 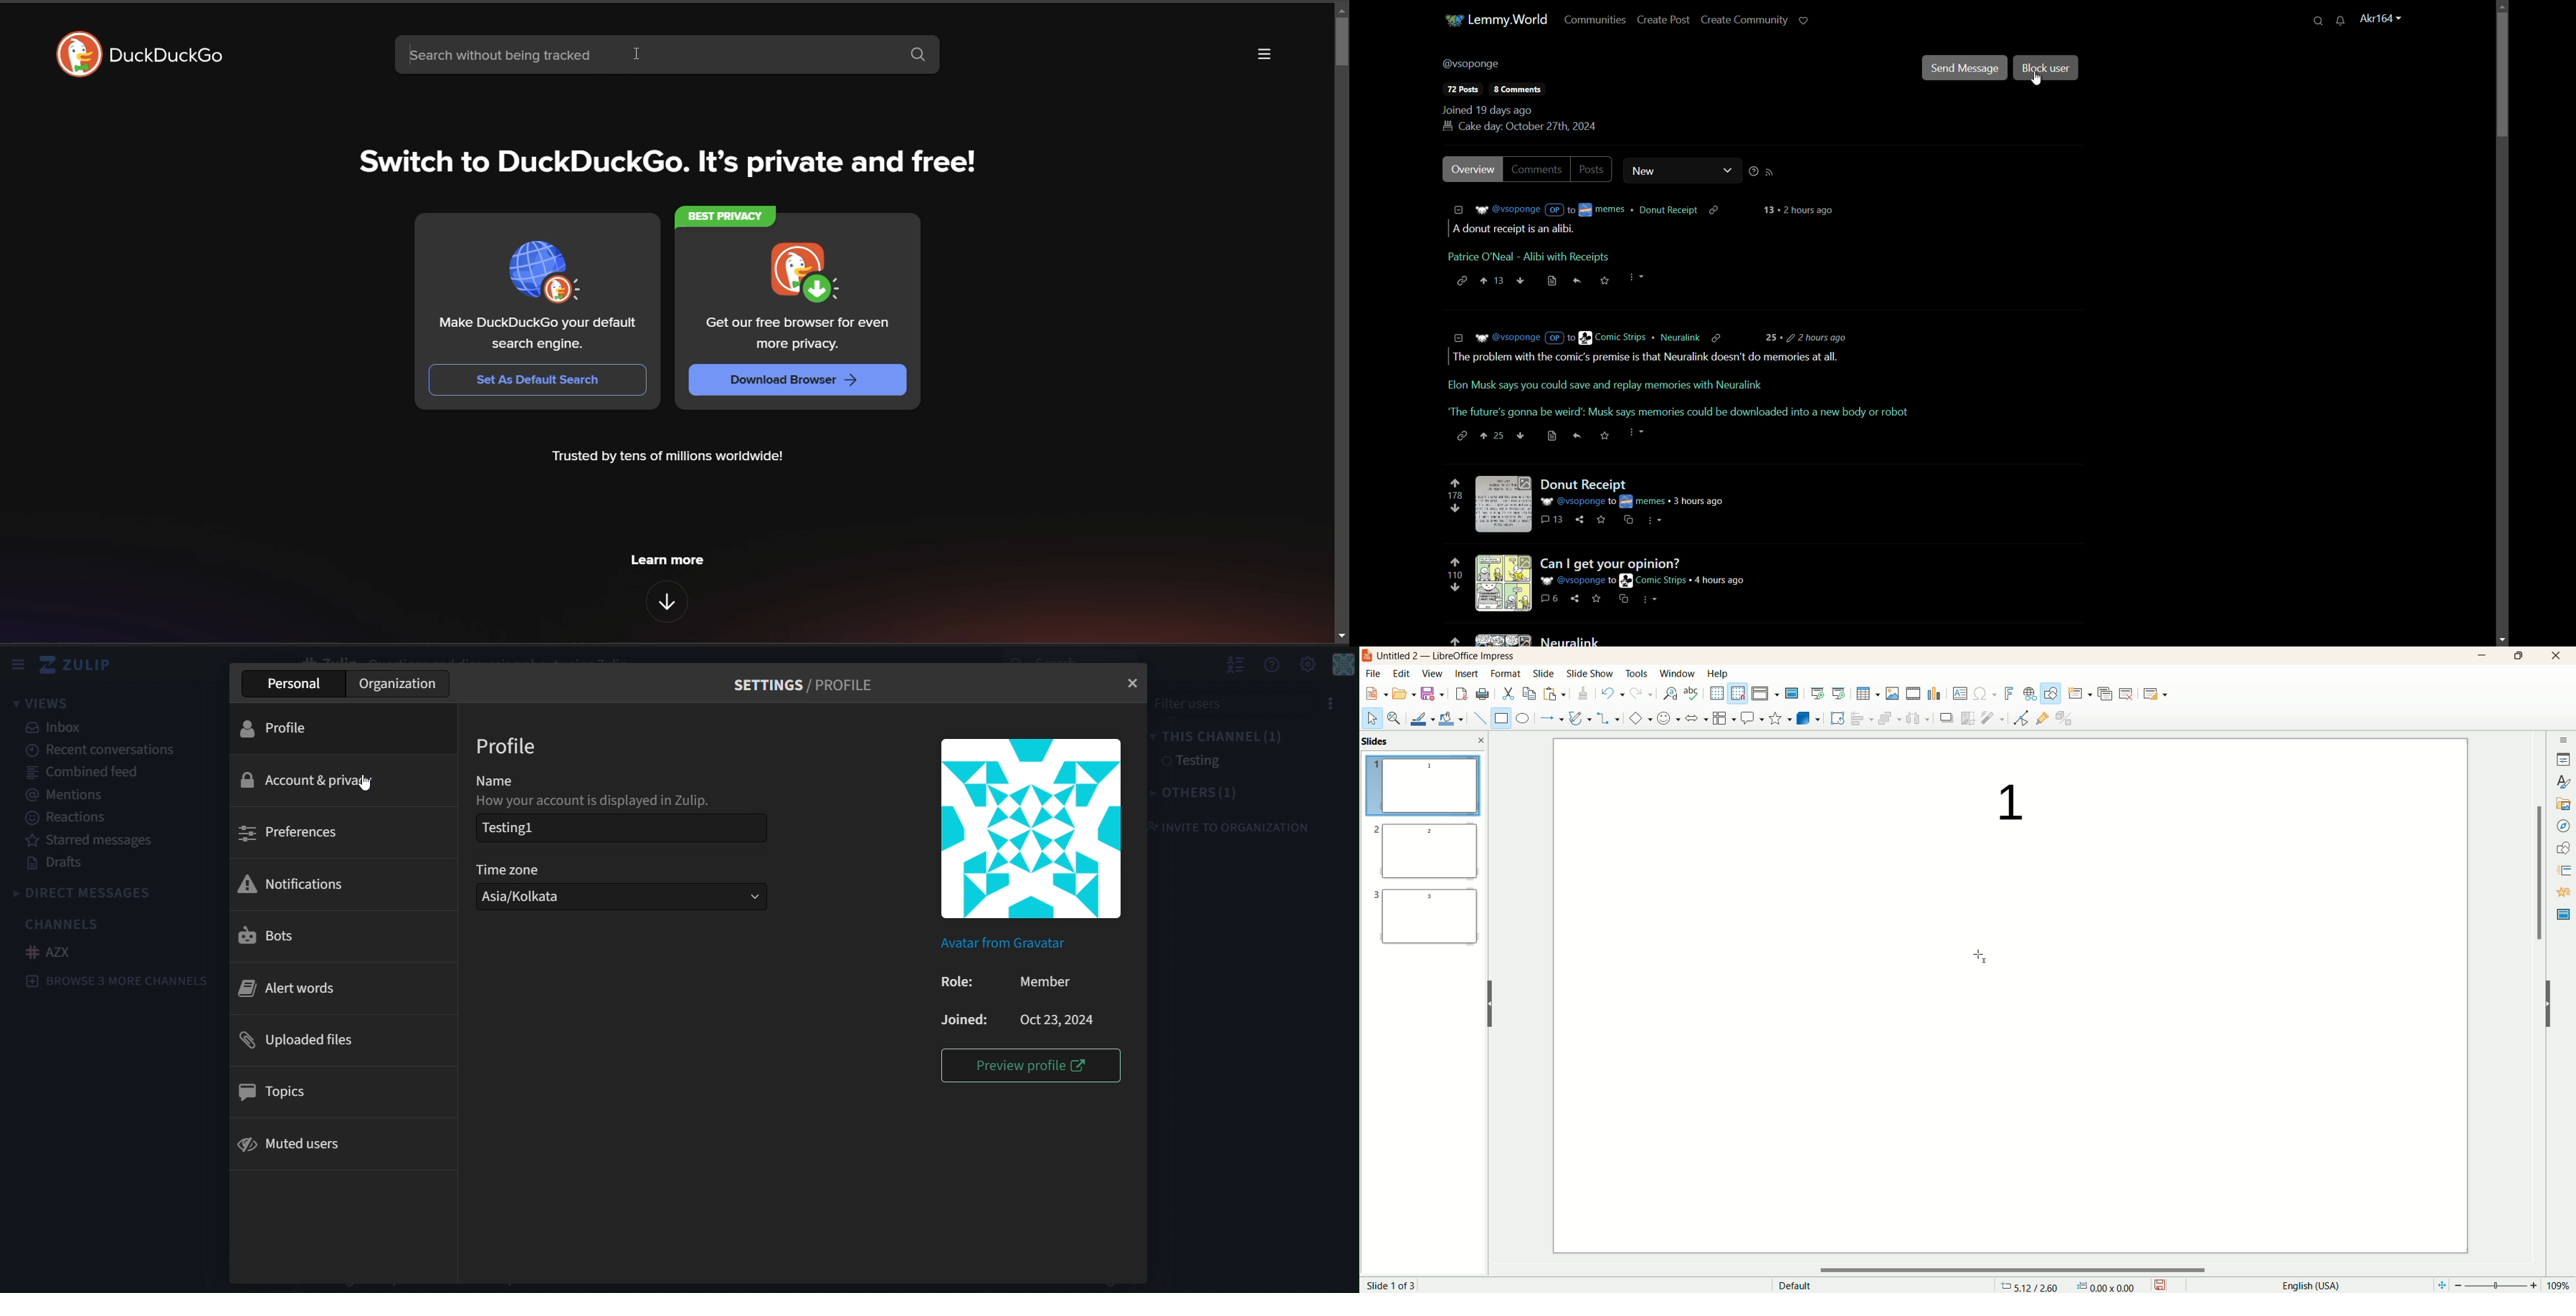 I want to click on starred messages, so click(x=105, y=839).